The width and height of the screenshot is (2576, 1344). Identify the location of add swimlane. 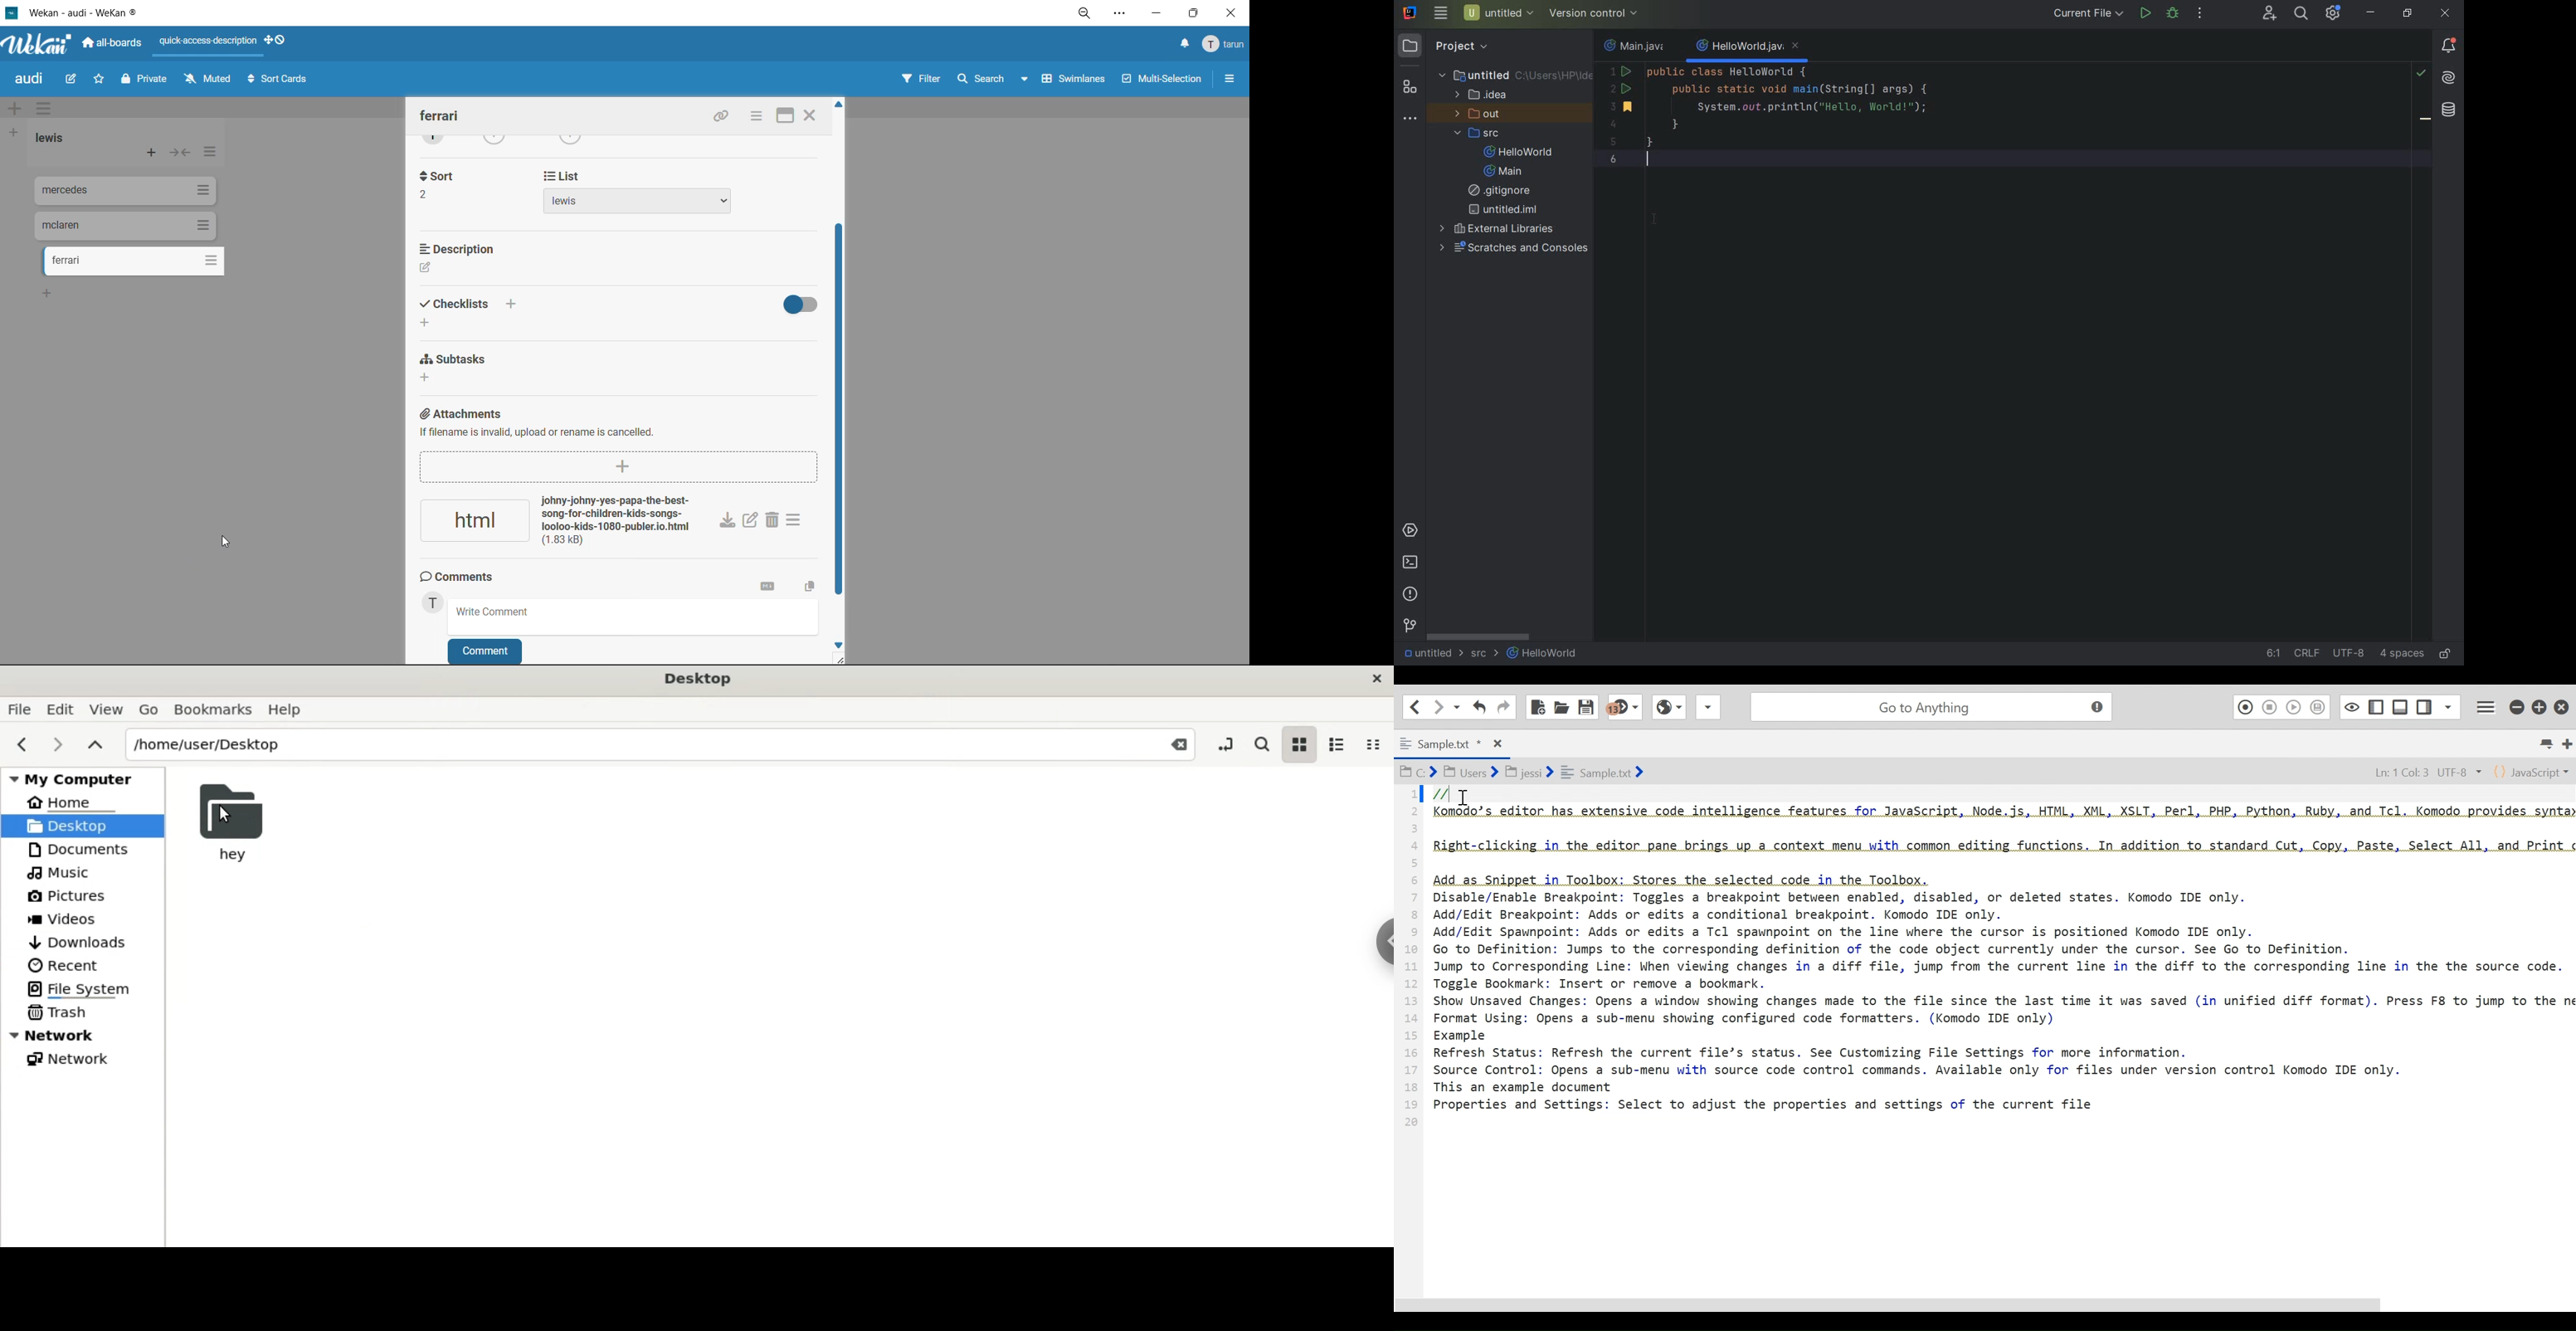
(14, 110).